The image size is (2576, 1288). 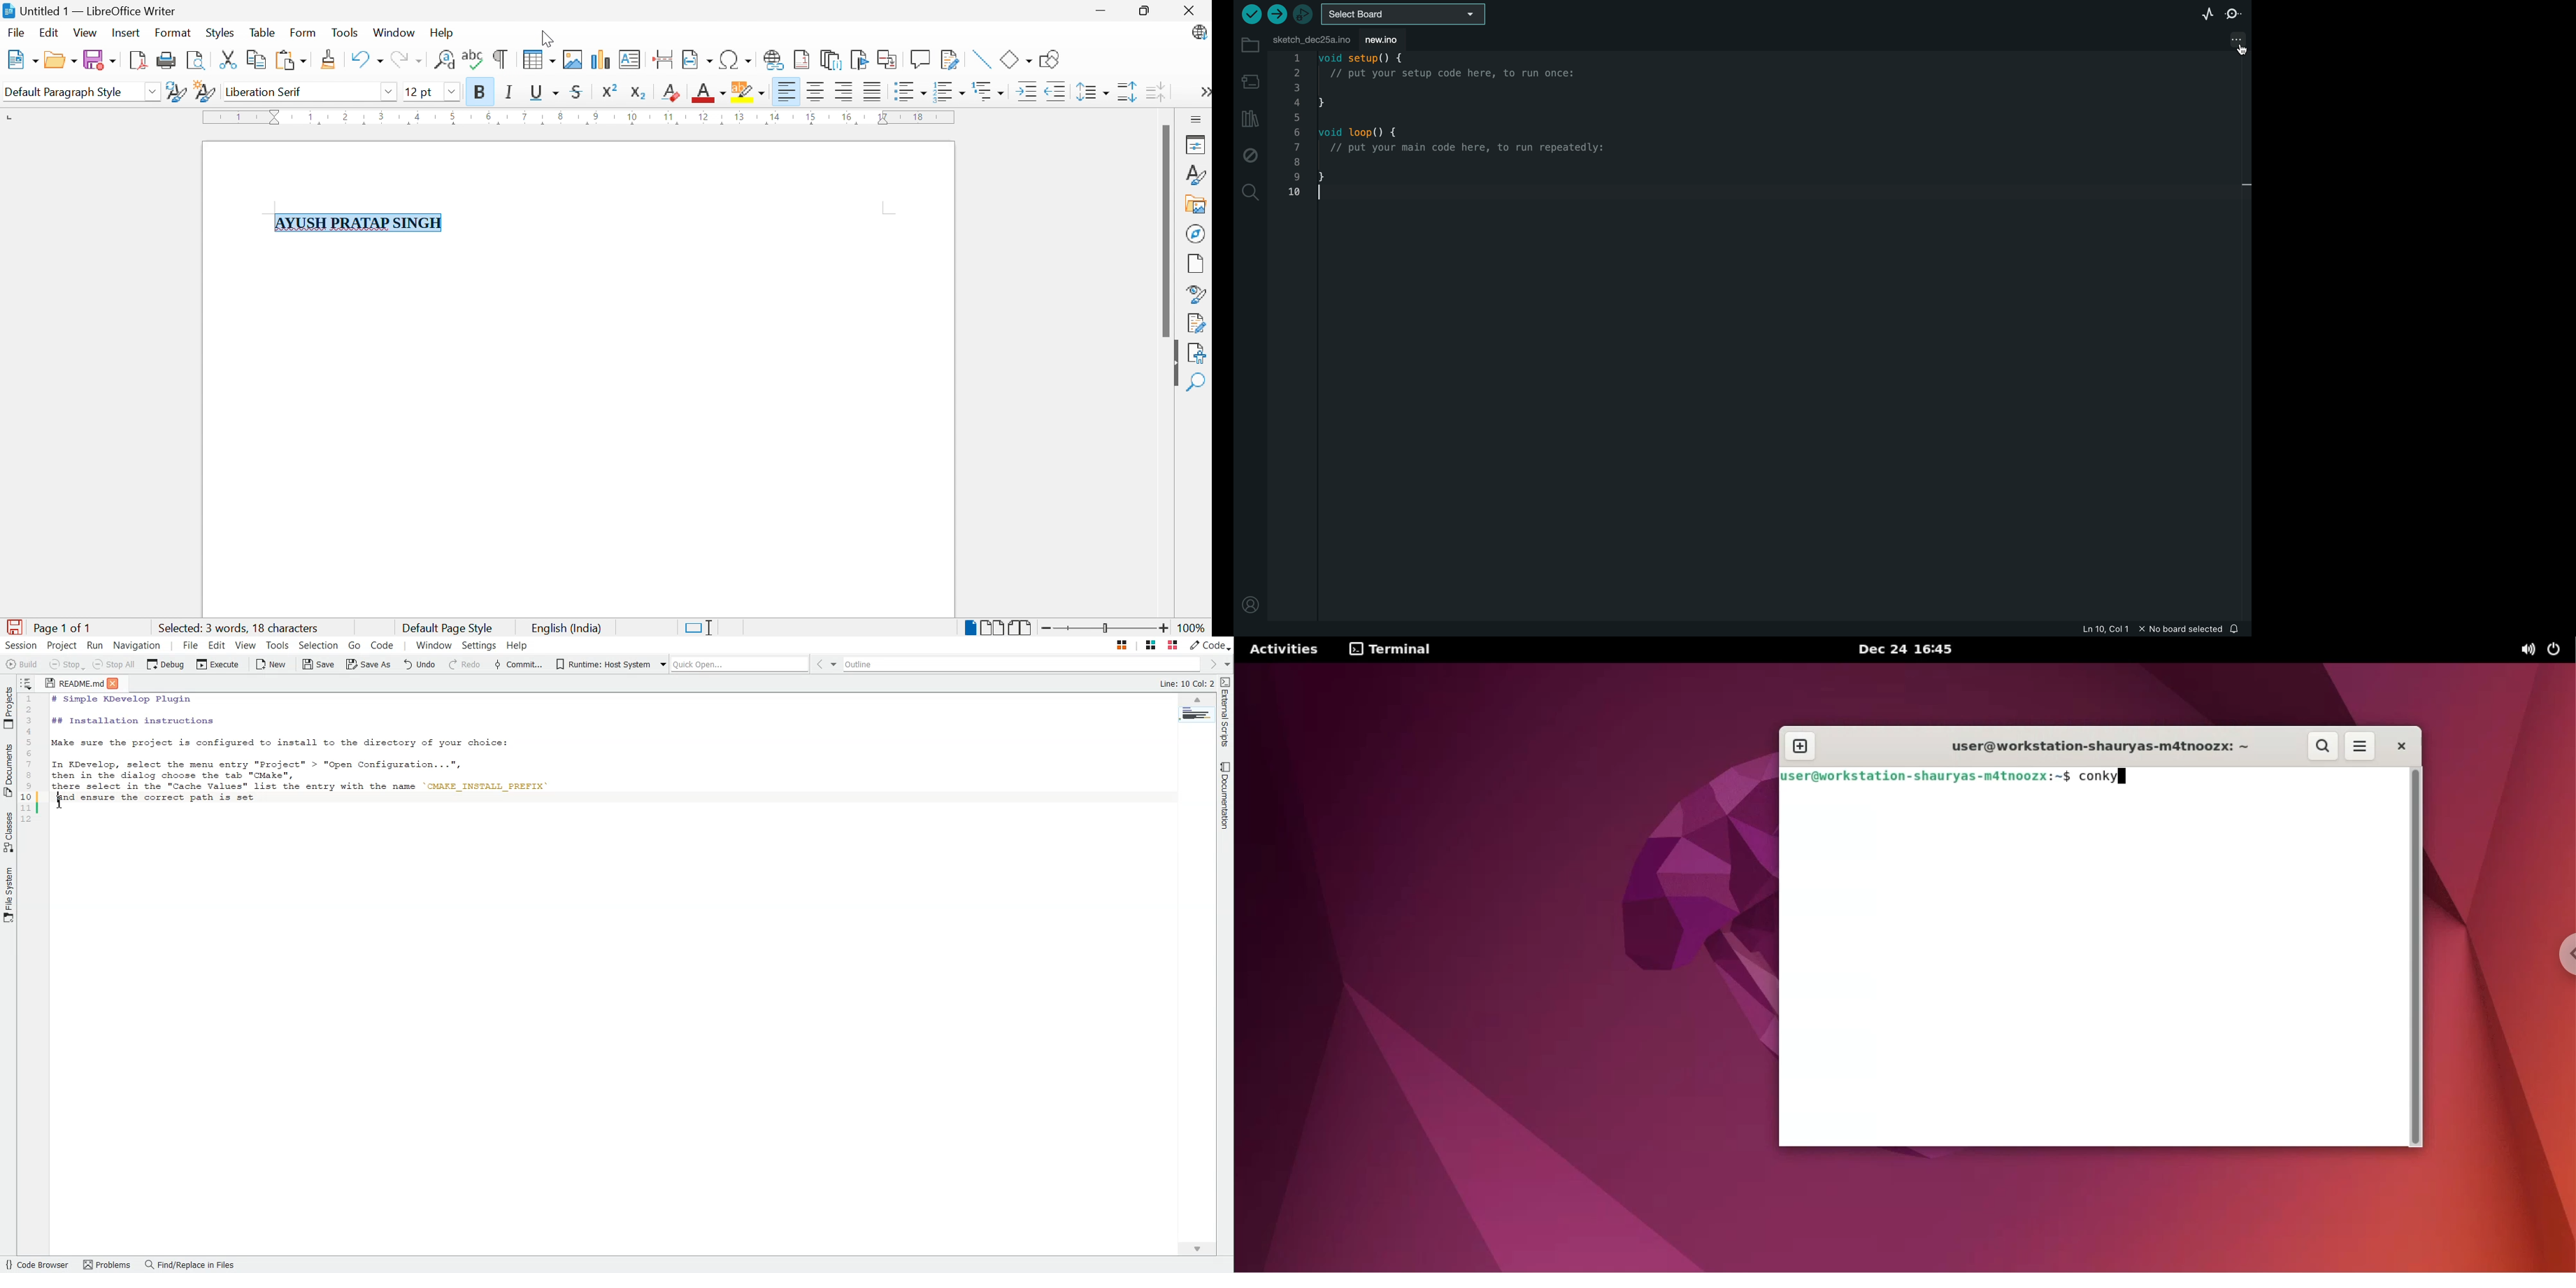 What do you see at coordinates (441, 33) in the screenshot?
I see `Help` at bounding box center [441, 33].